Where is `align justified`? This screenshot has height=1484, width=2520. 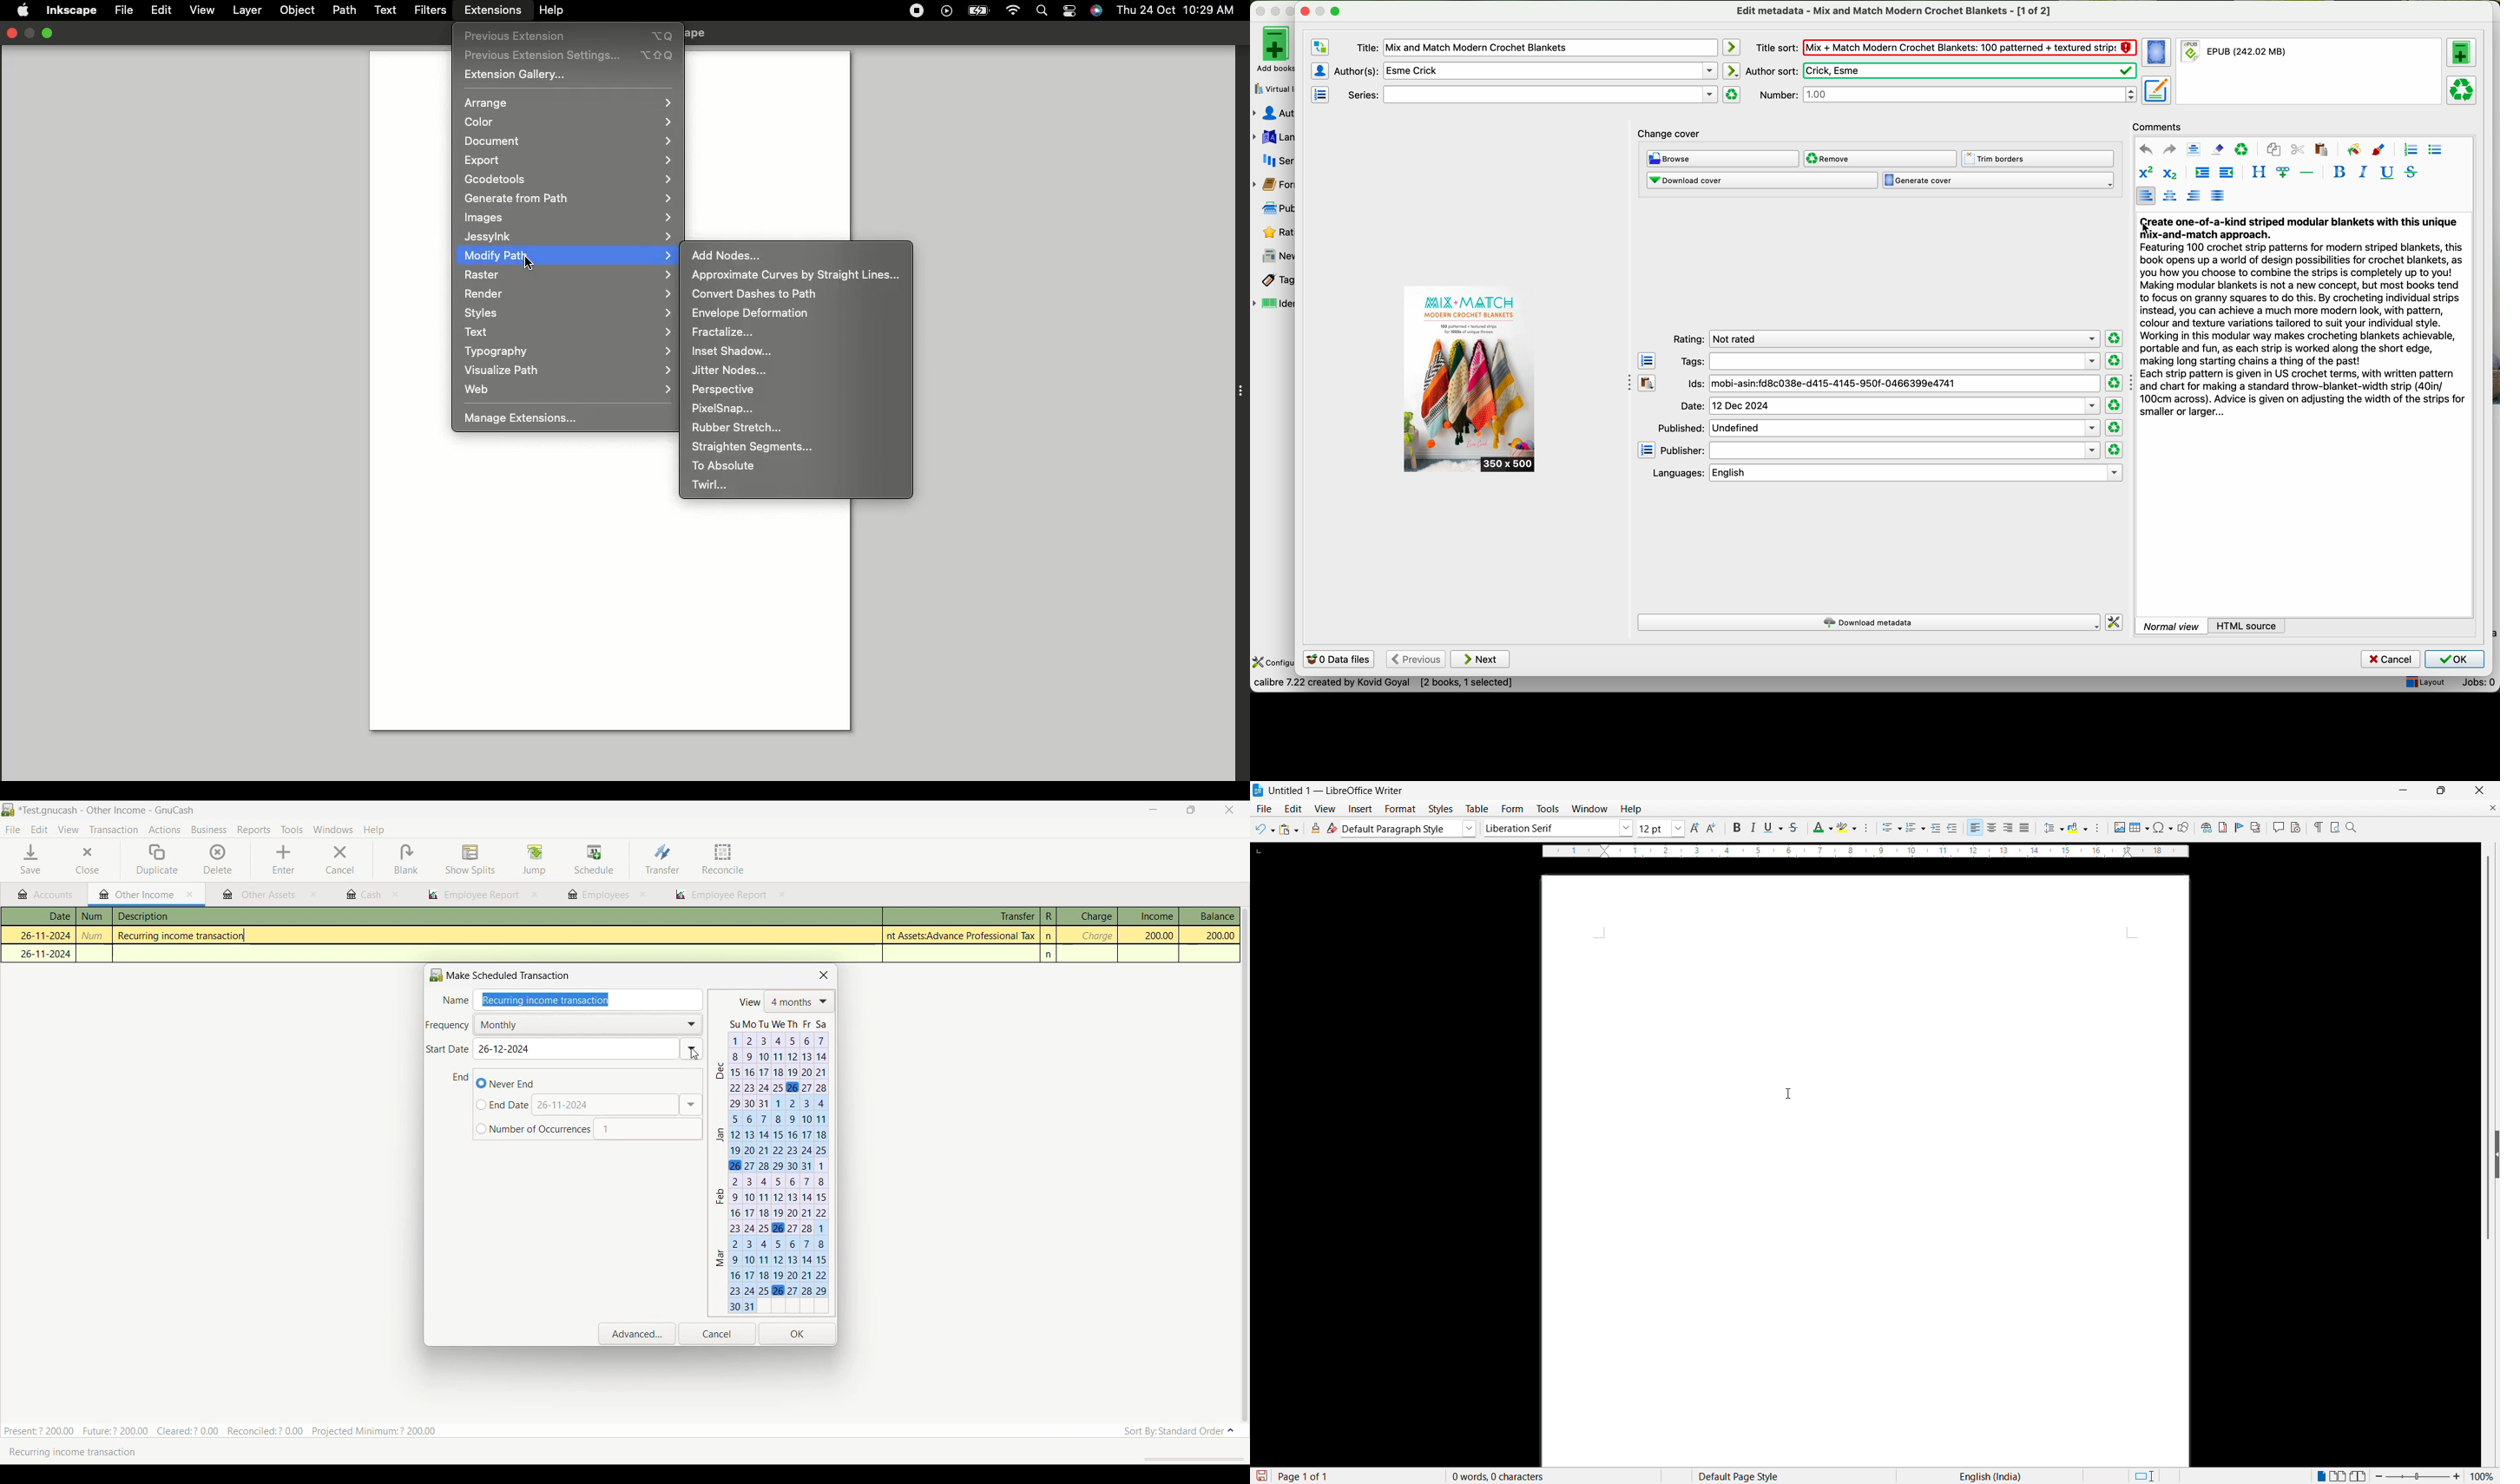 align justified is located at coordinates (2218, 195).